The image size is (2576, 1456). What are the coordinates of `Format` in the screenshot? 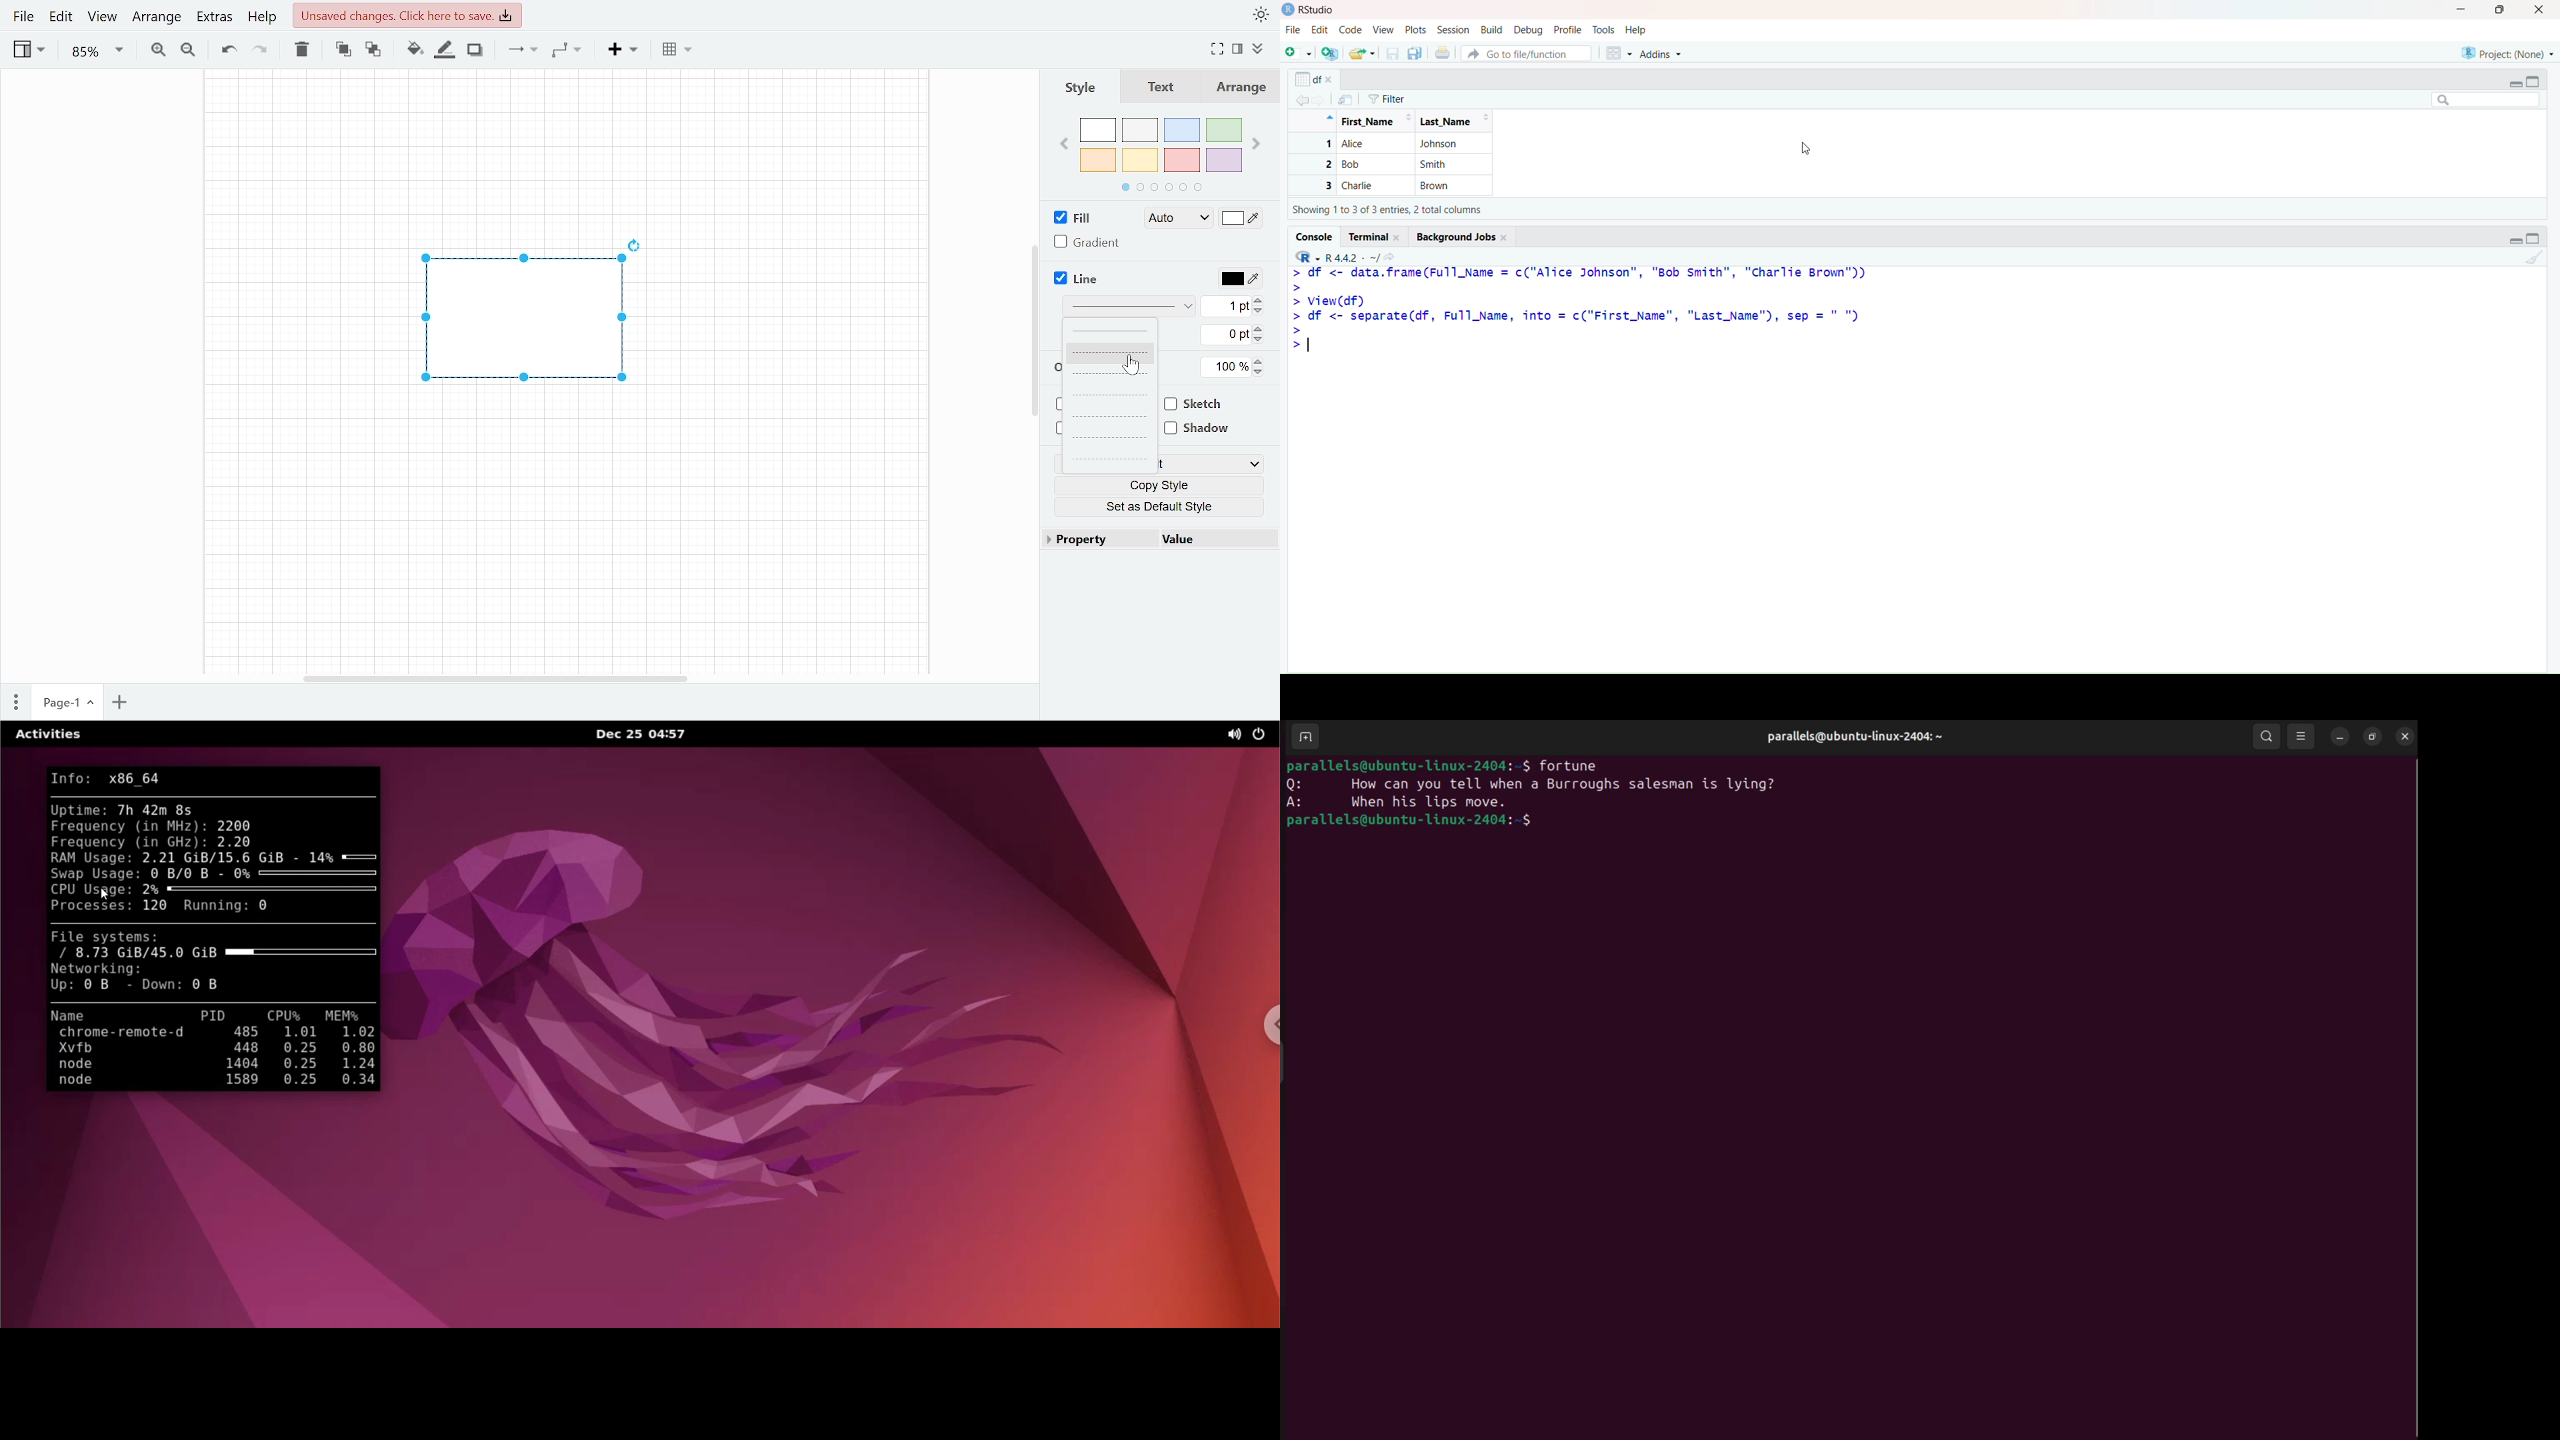 It's located at (1237, 50).